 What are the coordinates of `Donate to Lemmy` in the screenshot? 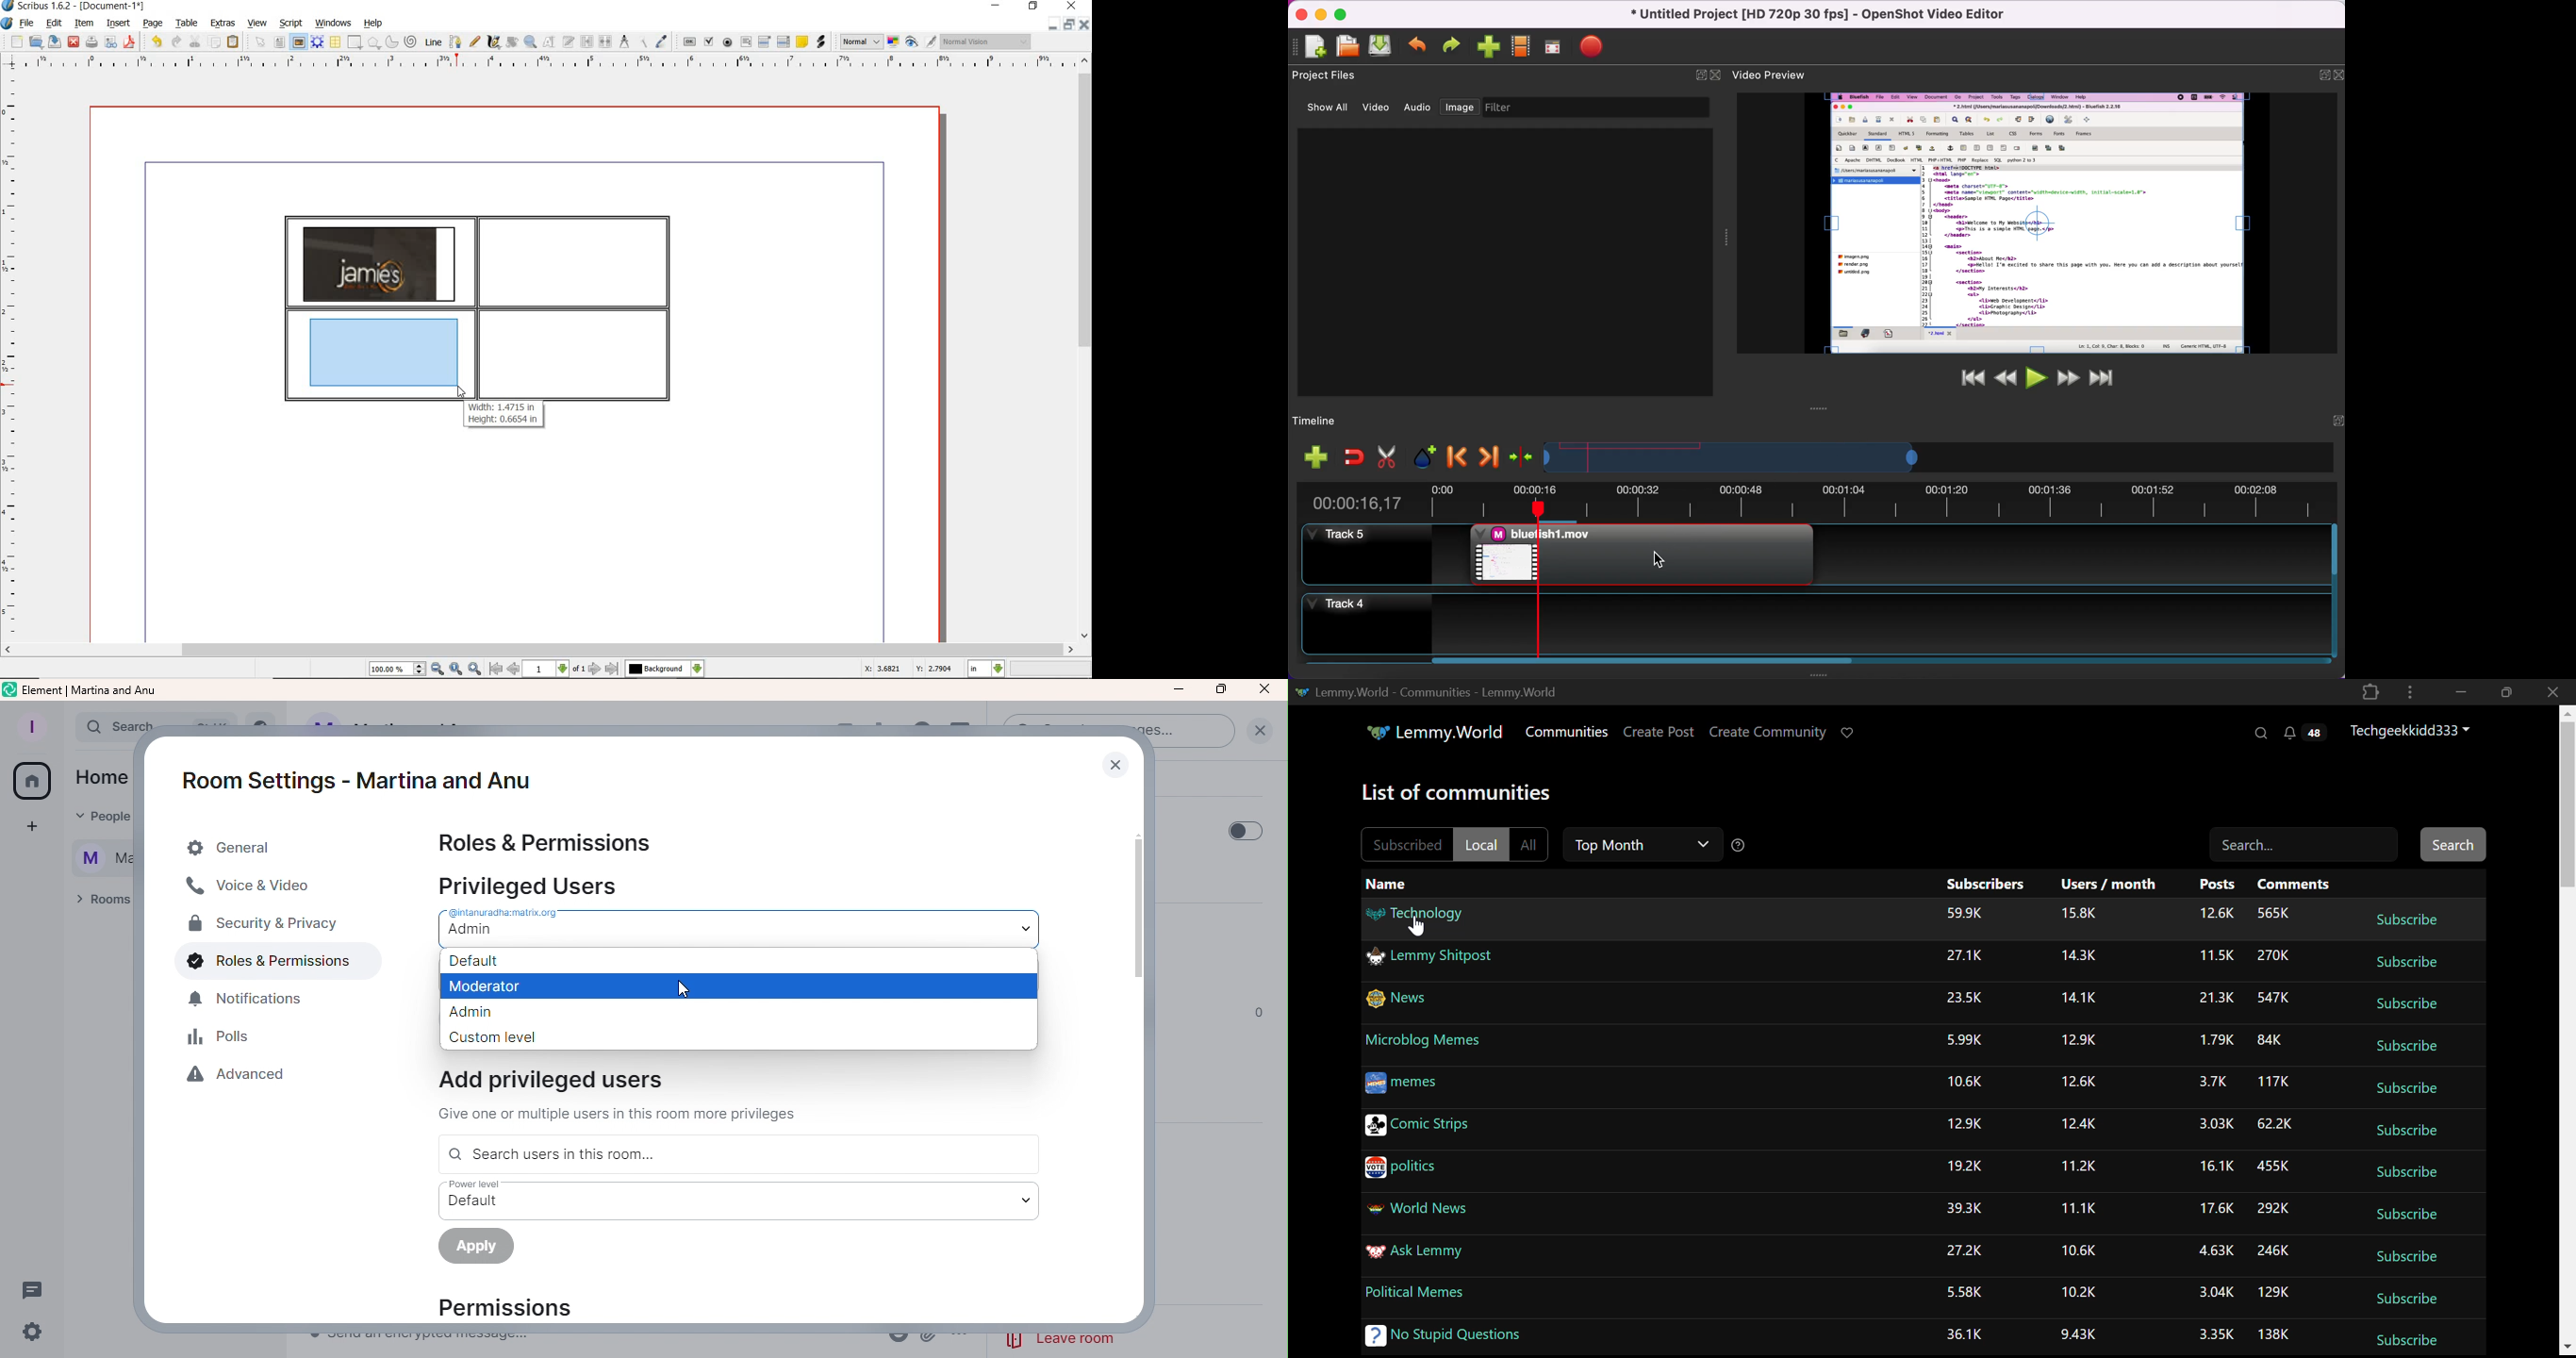 It's located at (1849, 733).